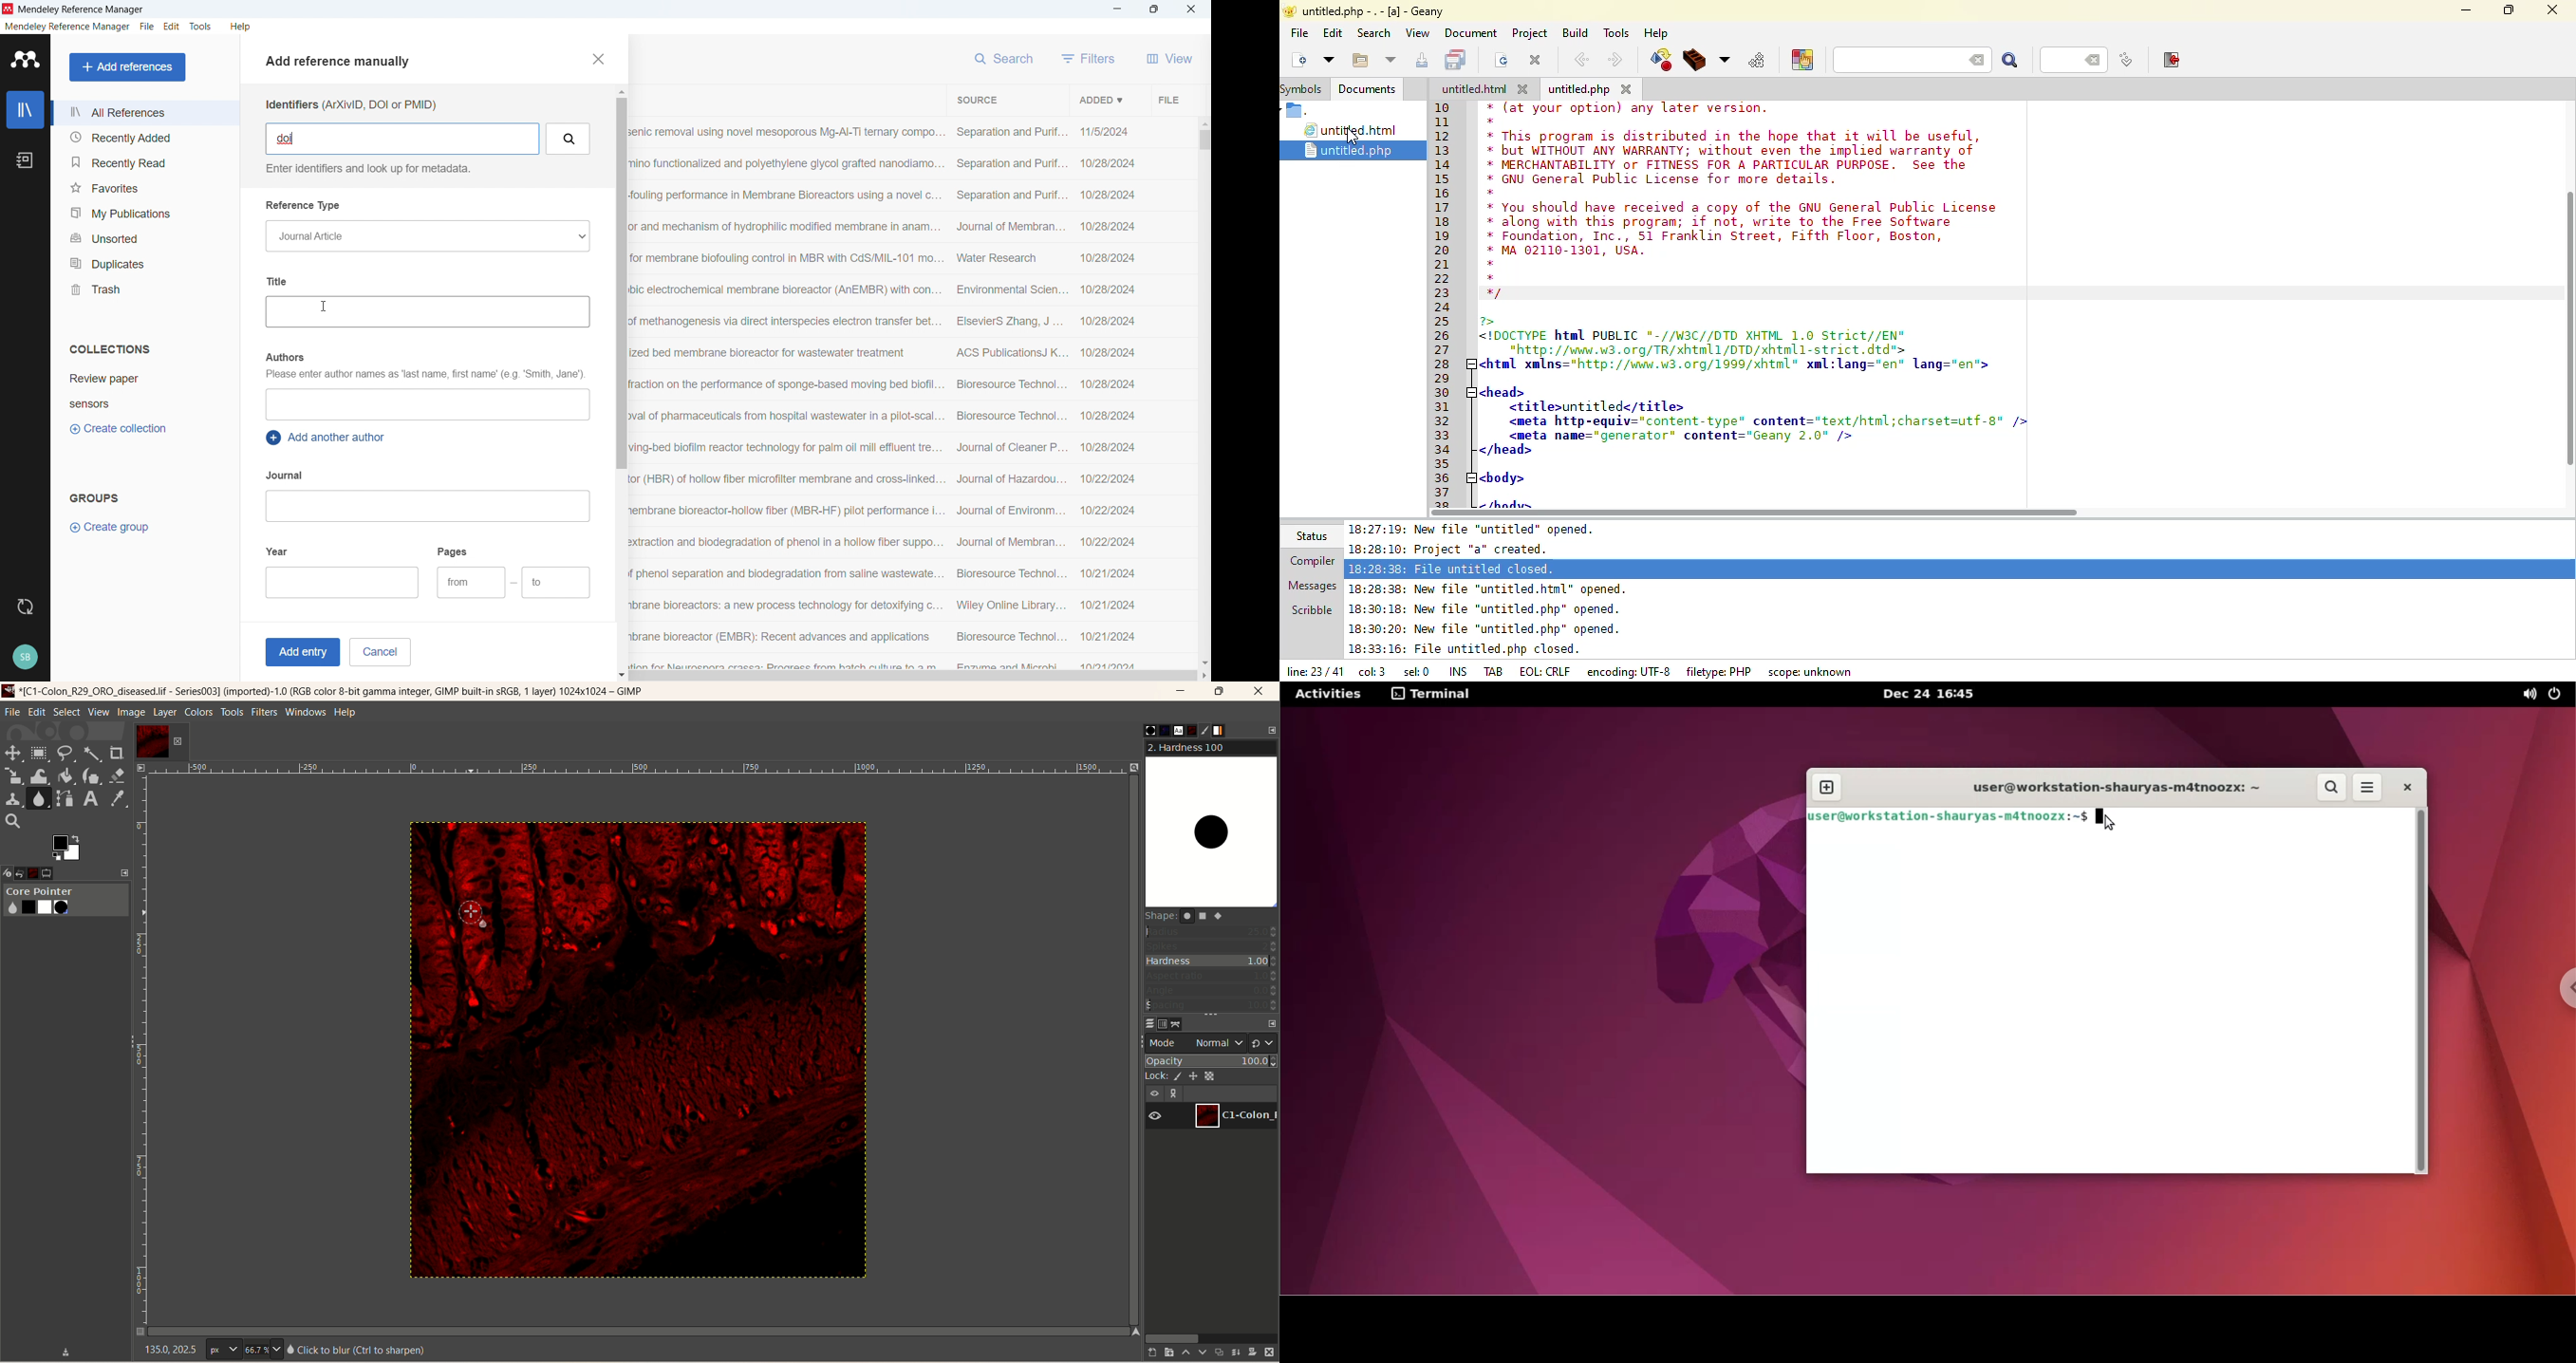 The width and height of the screenshot is (2576, 1372). What do you see at coordinates (1212, 1006) in the screenshot?
I see `spacing` at bounding box center [1212, 1006].